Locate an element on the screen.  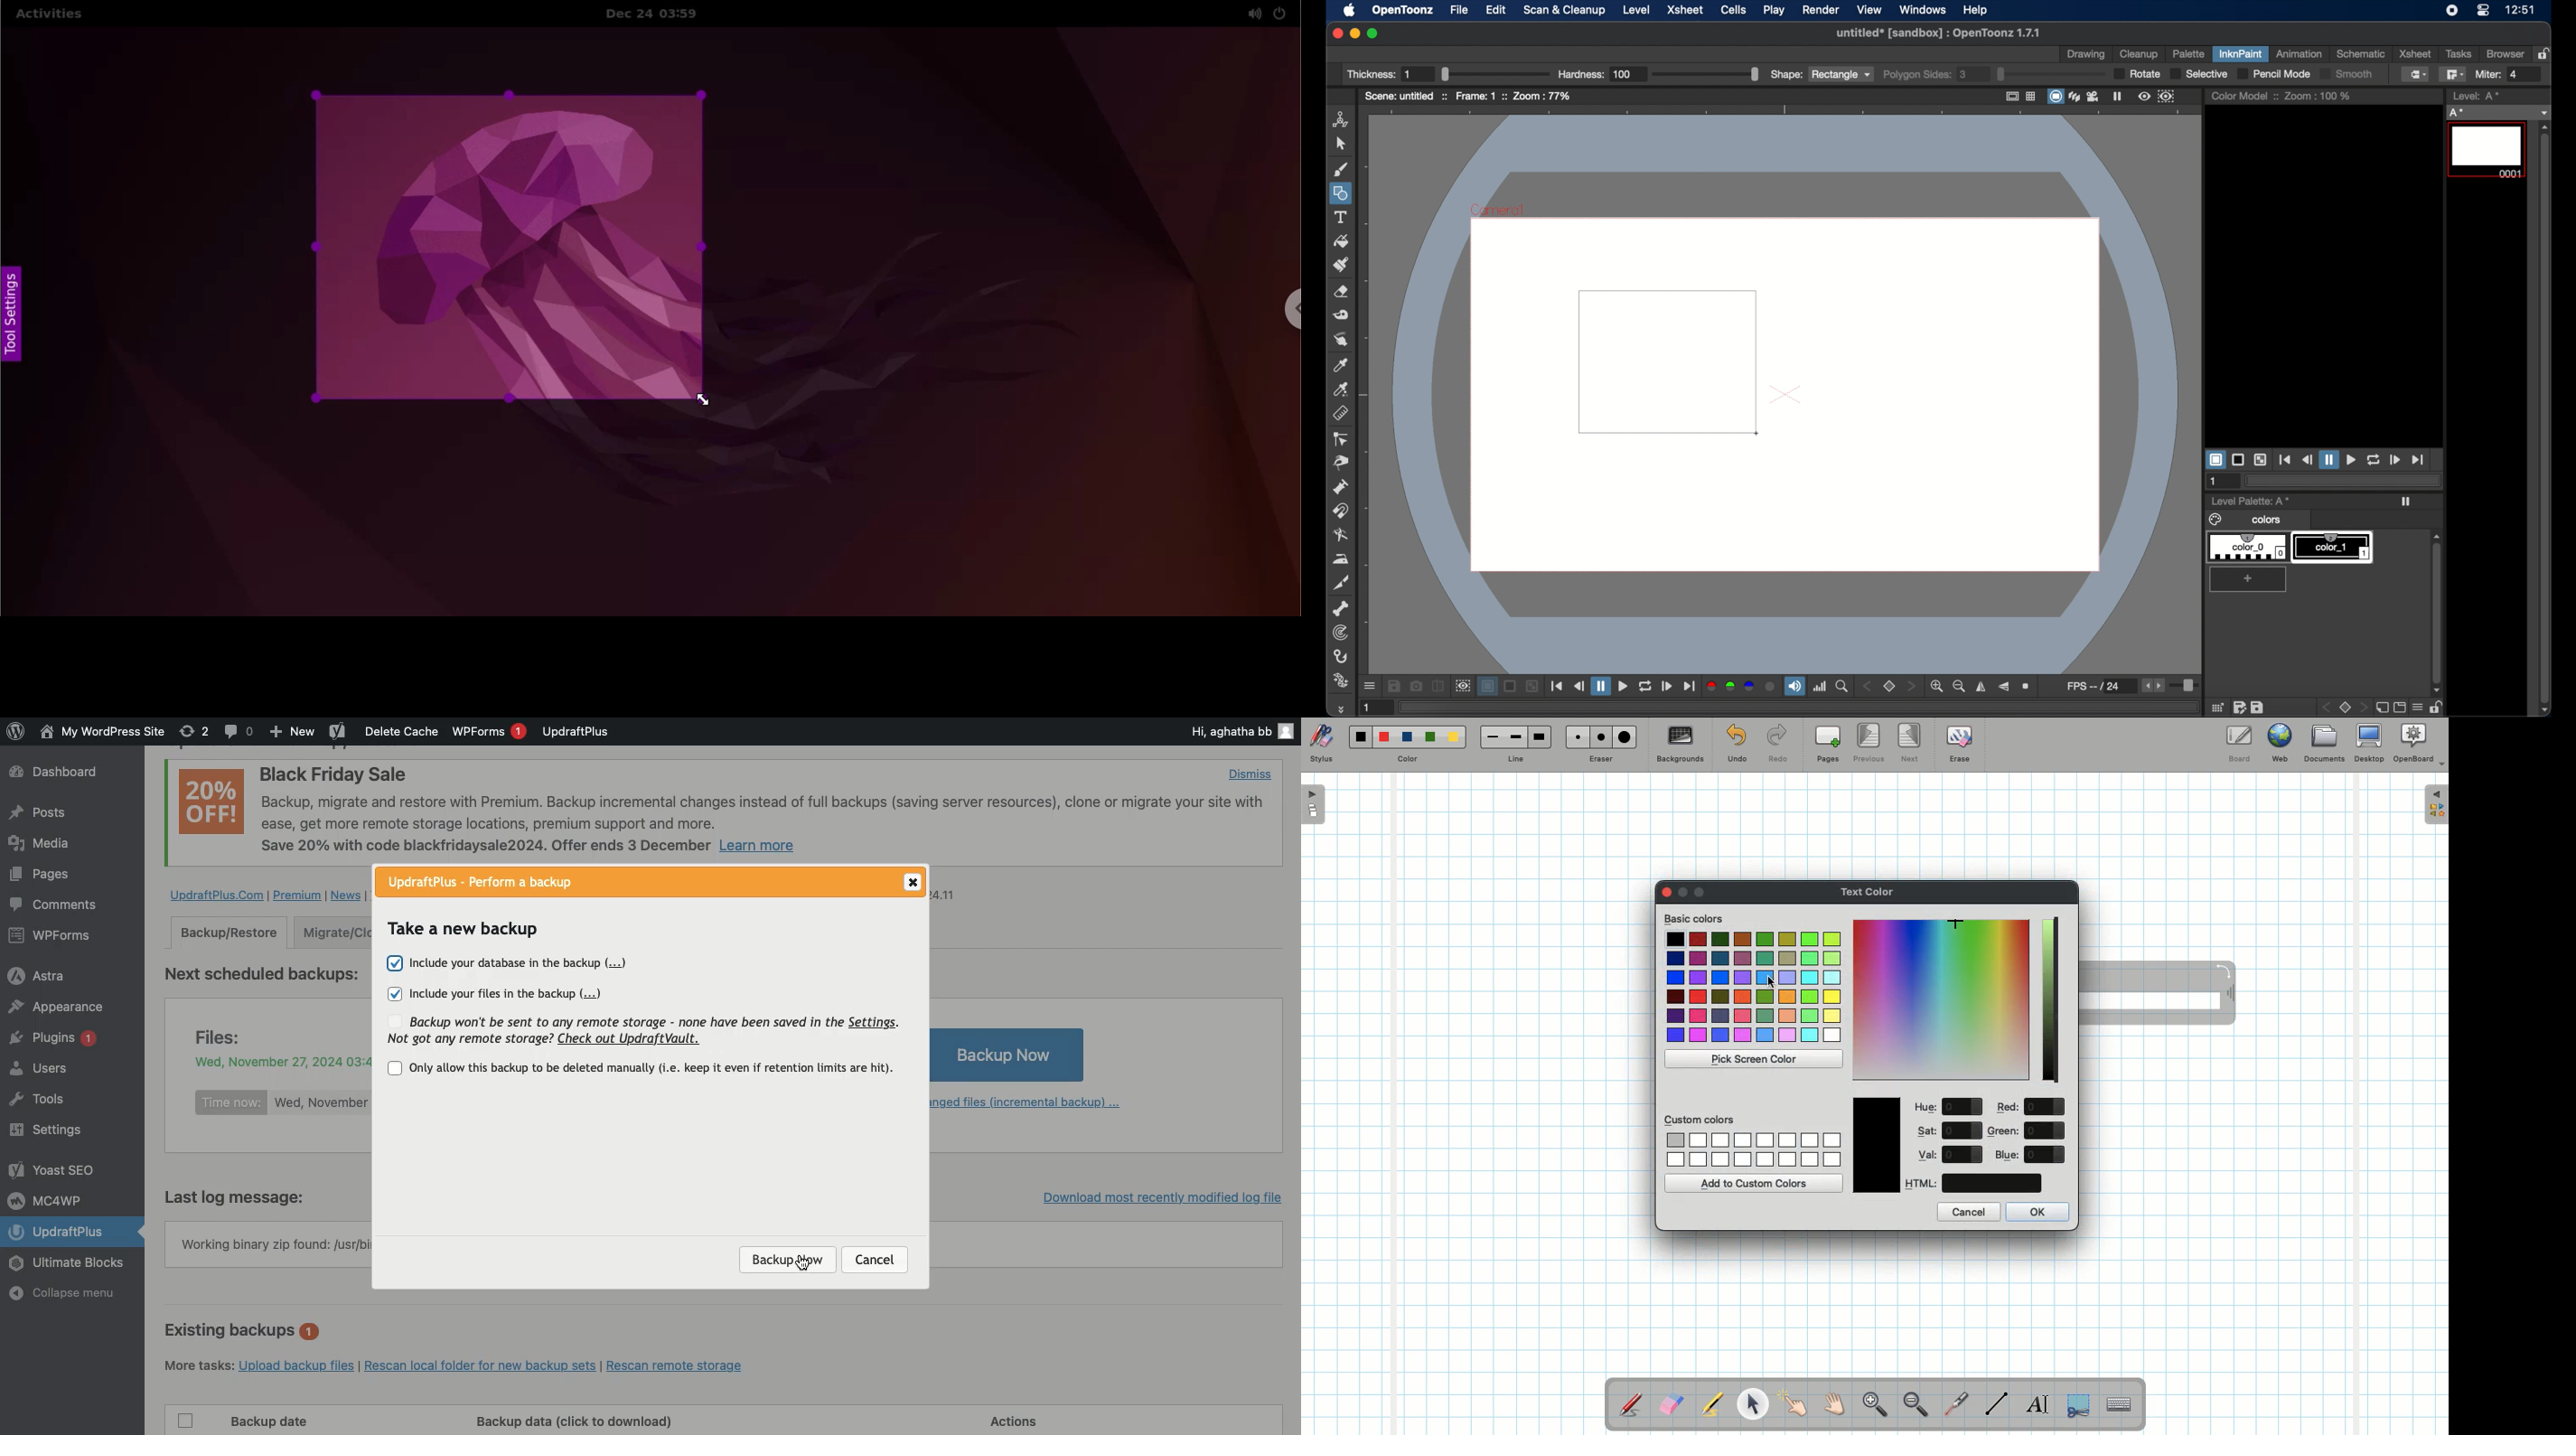
set view is located at coordinates (1890, 687).